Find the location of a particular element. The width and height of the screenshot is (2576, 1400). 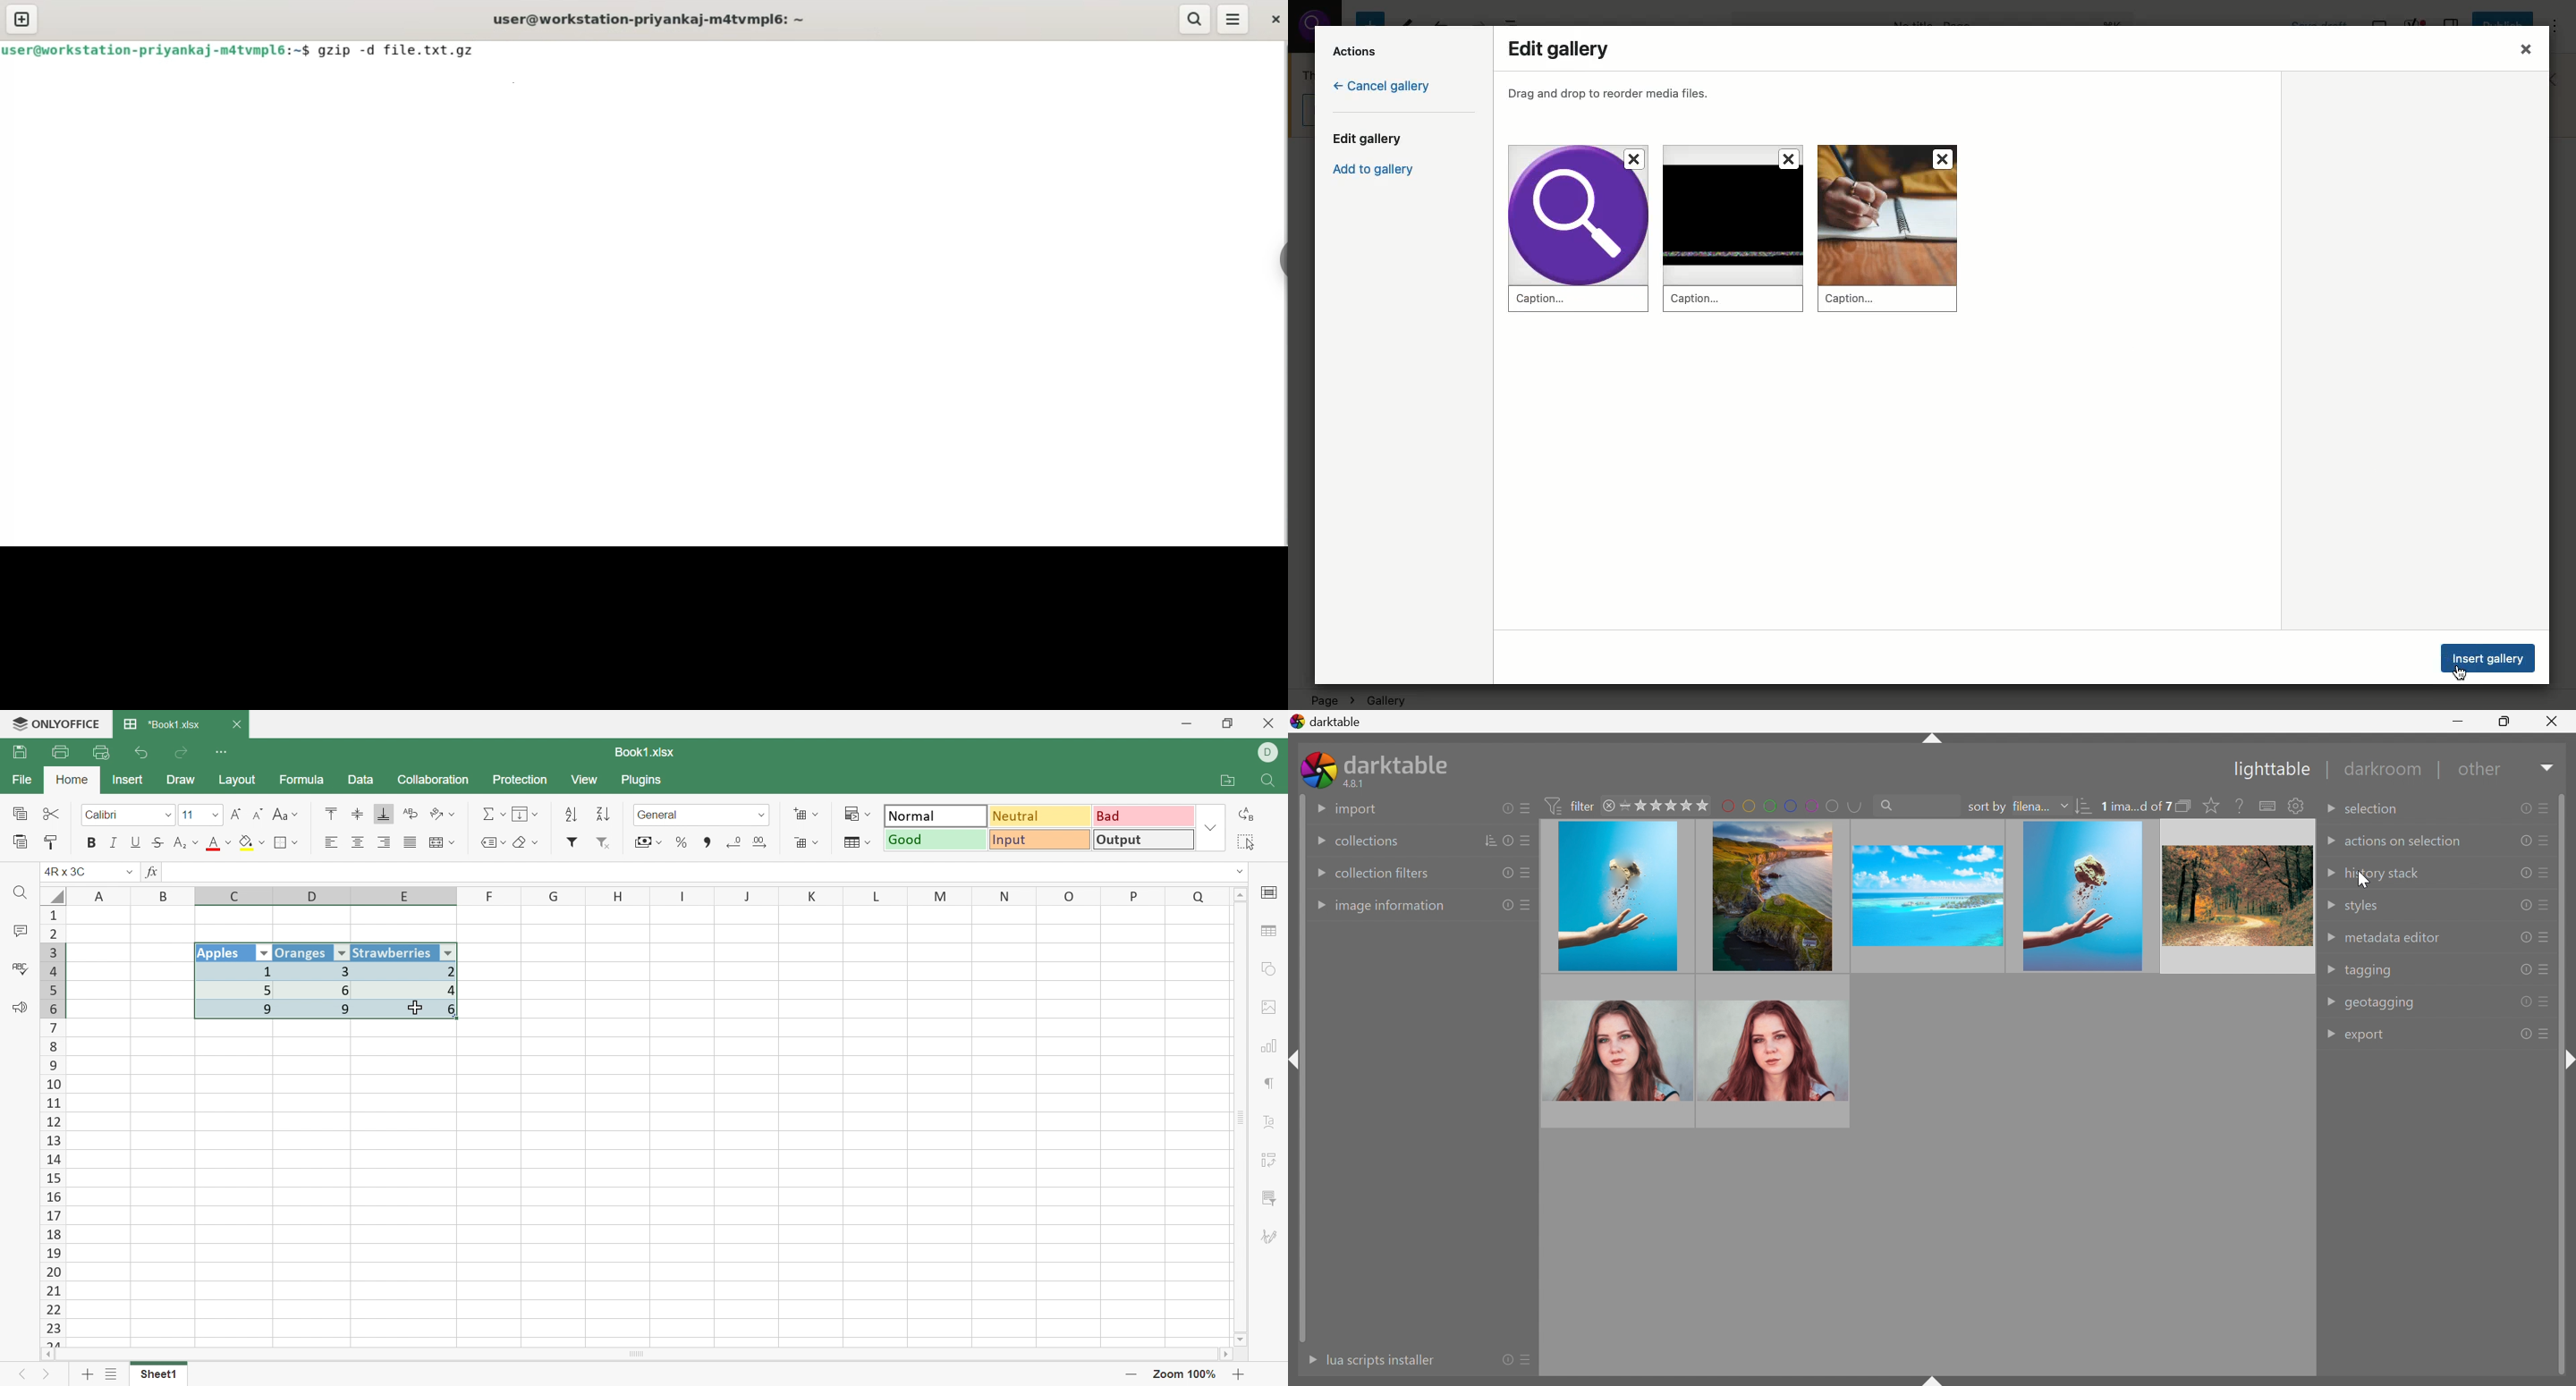

presets is located at coordinates (2547, 872).